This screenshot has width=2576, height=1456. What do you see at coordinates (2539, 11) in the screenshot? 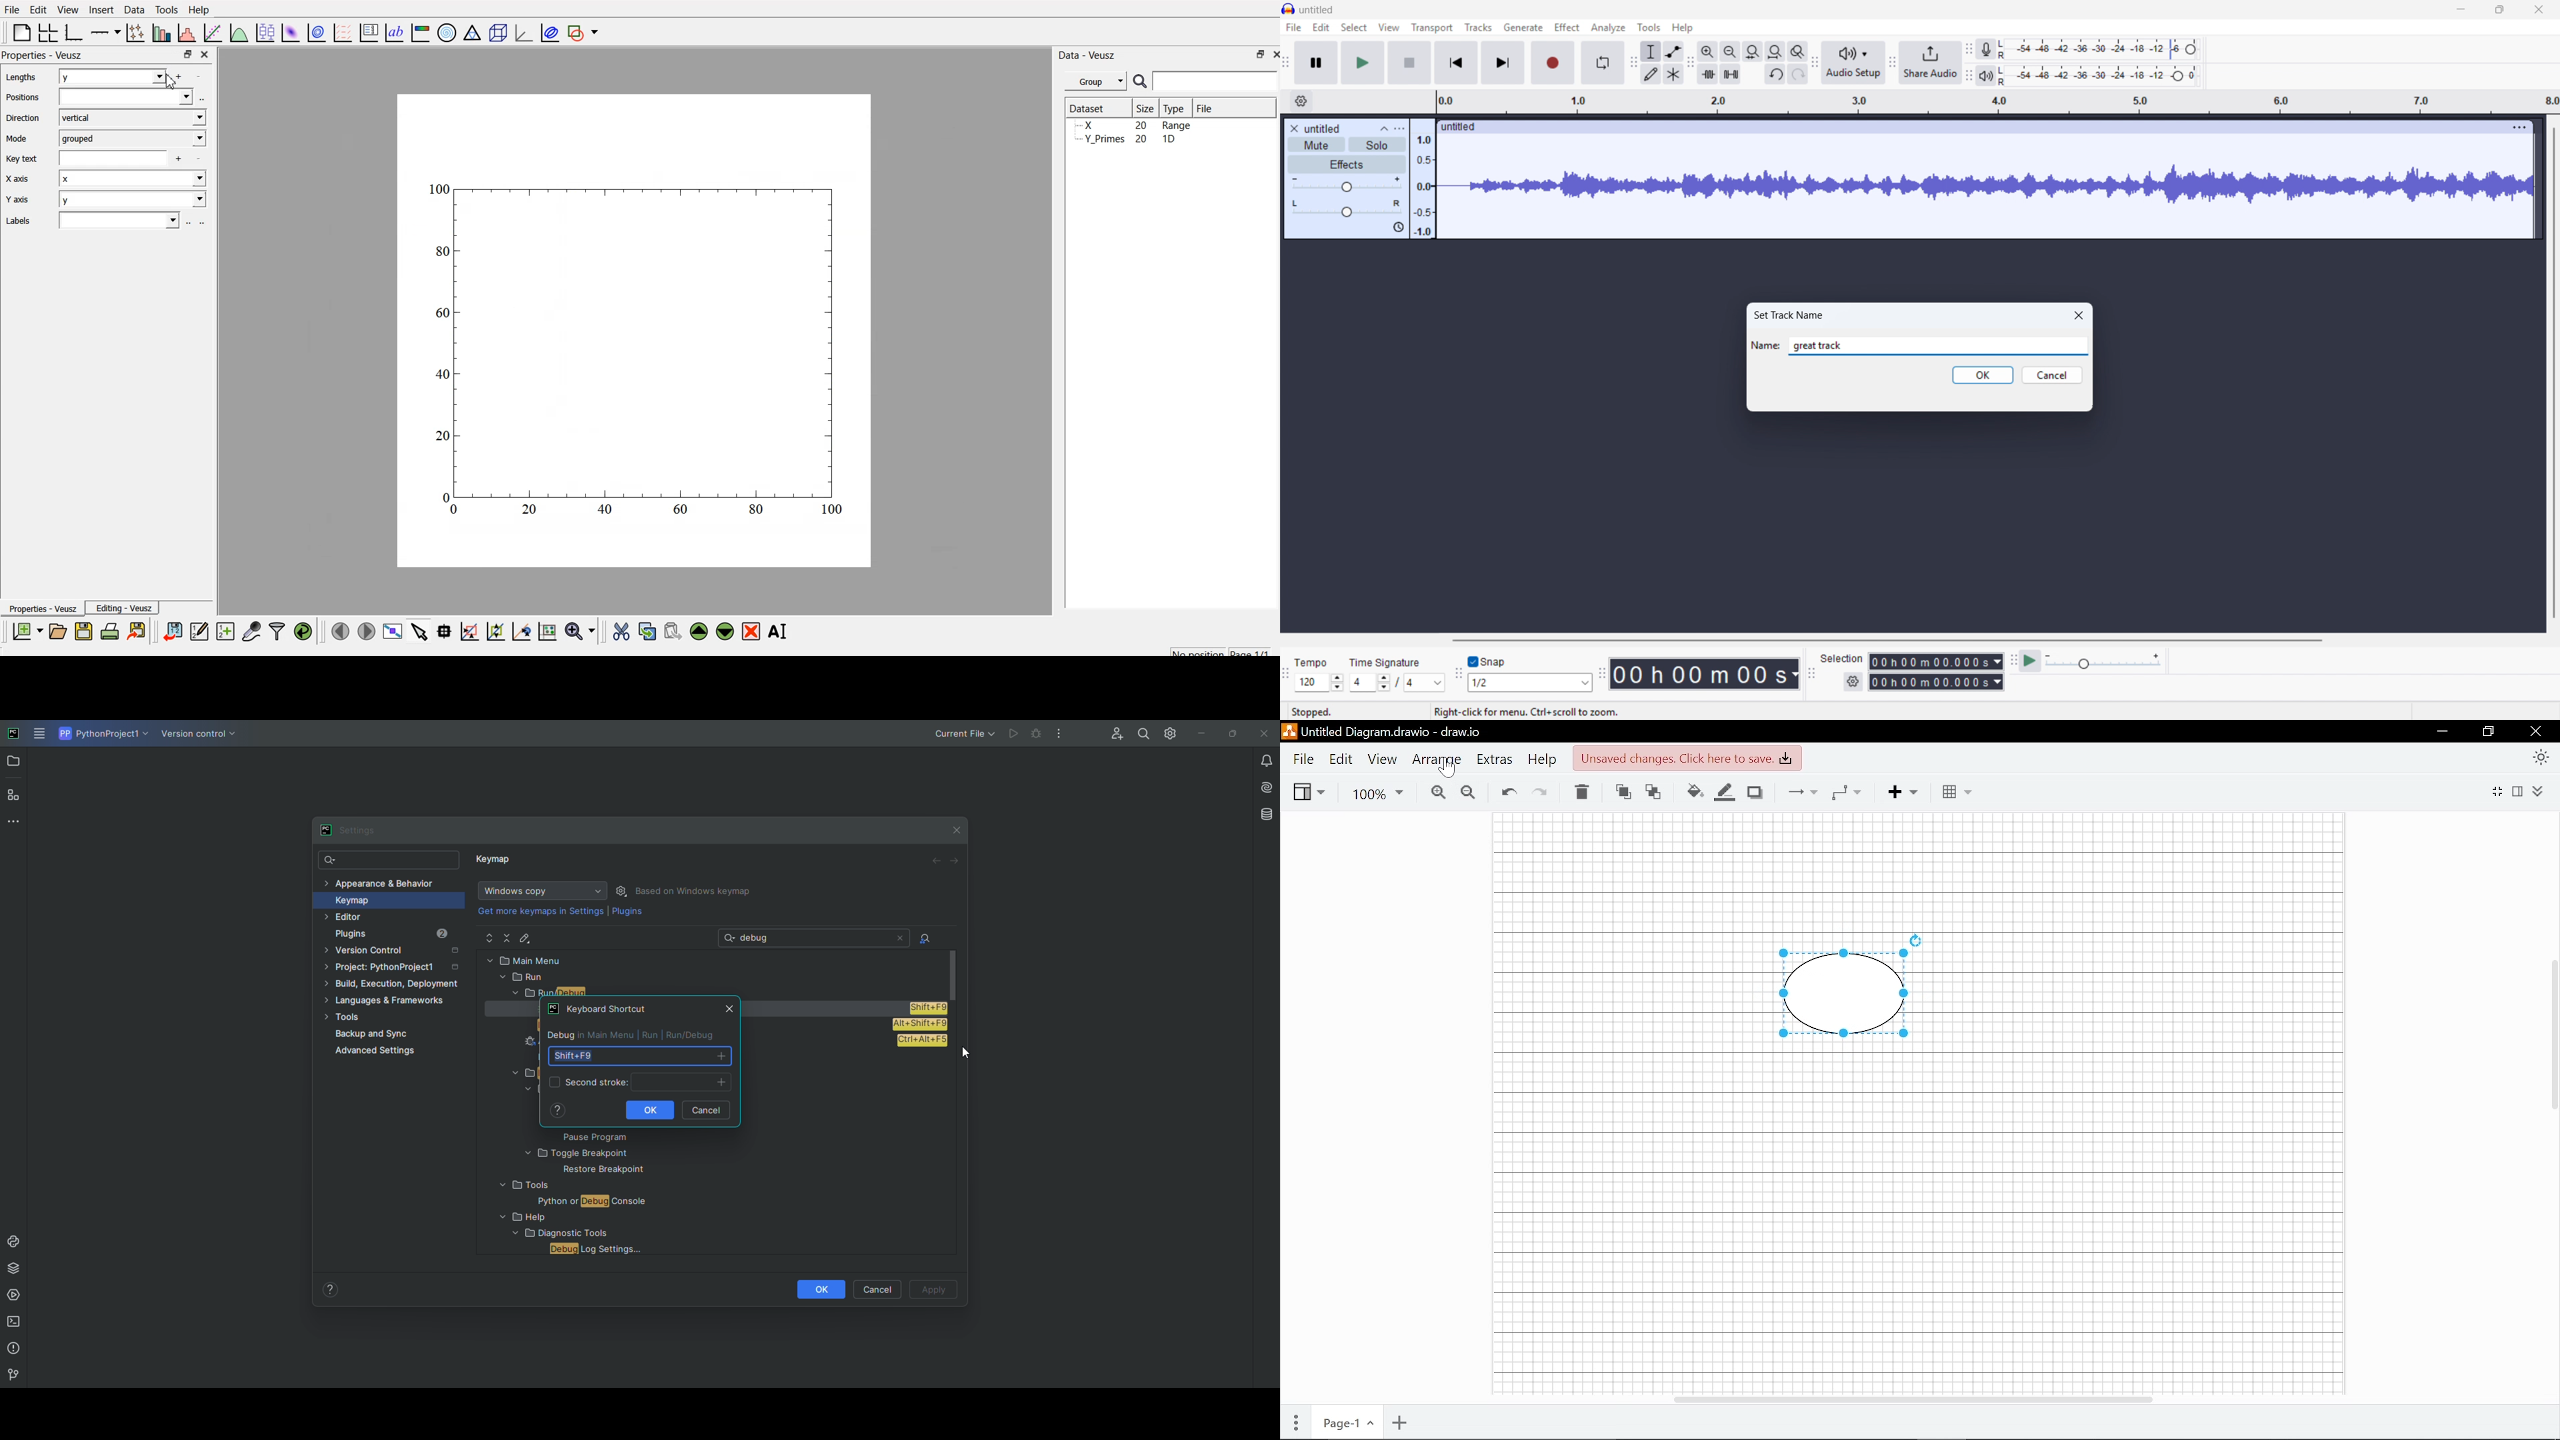
I see `Close` at bounding box center [2539, 11].